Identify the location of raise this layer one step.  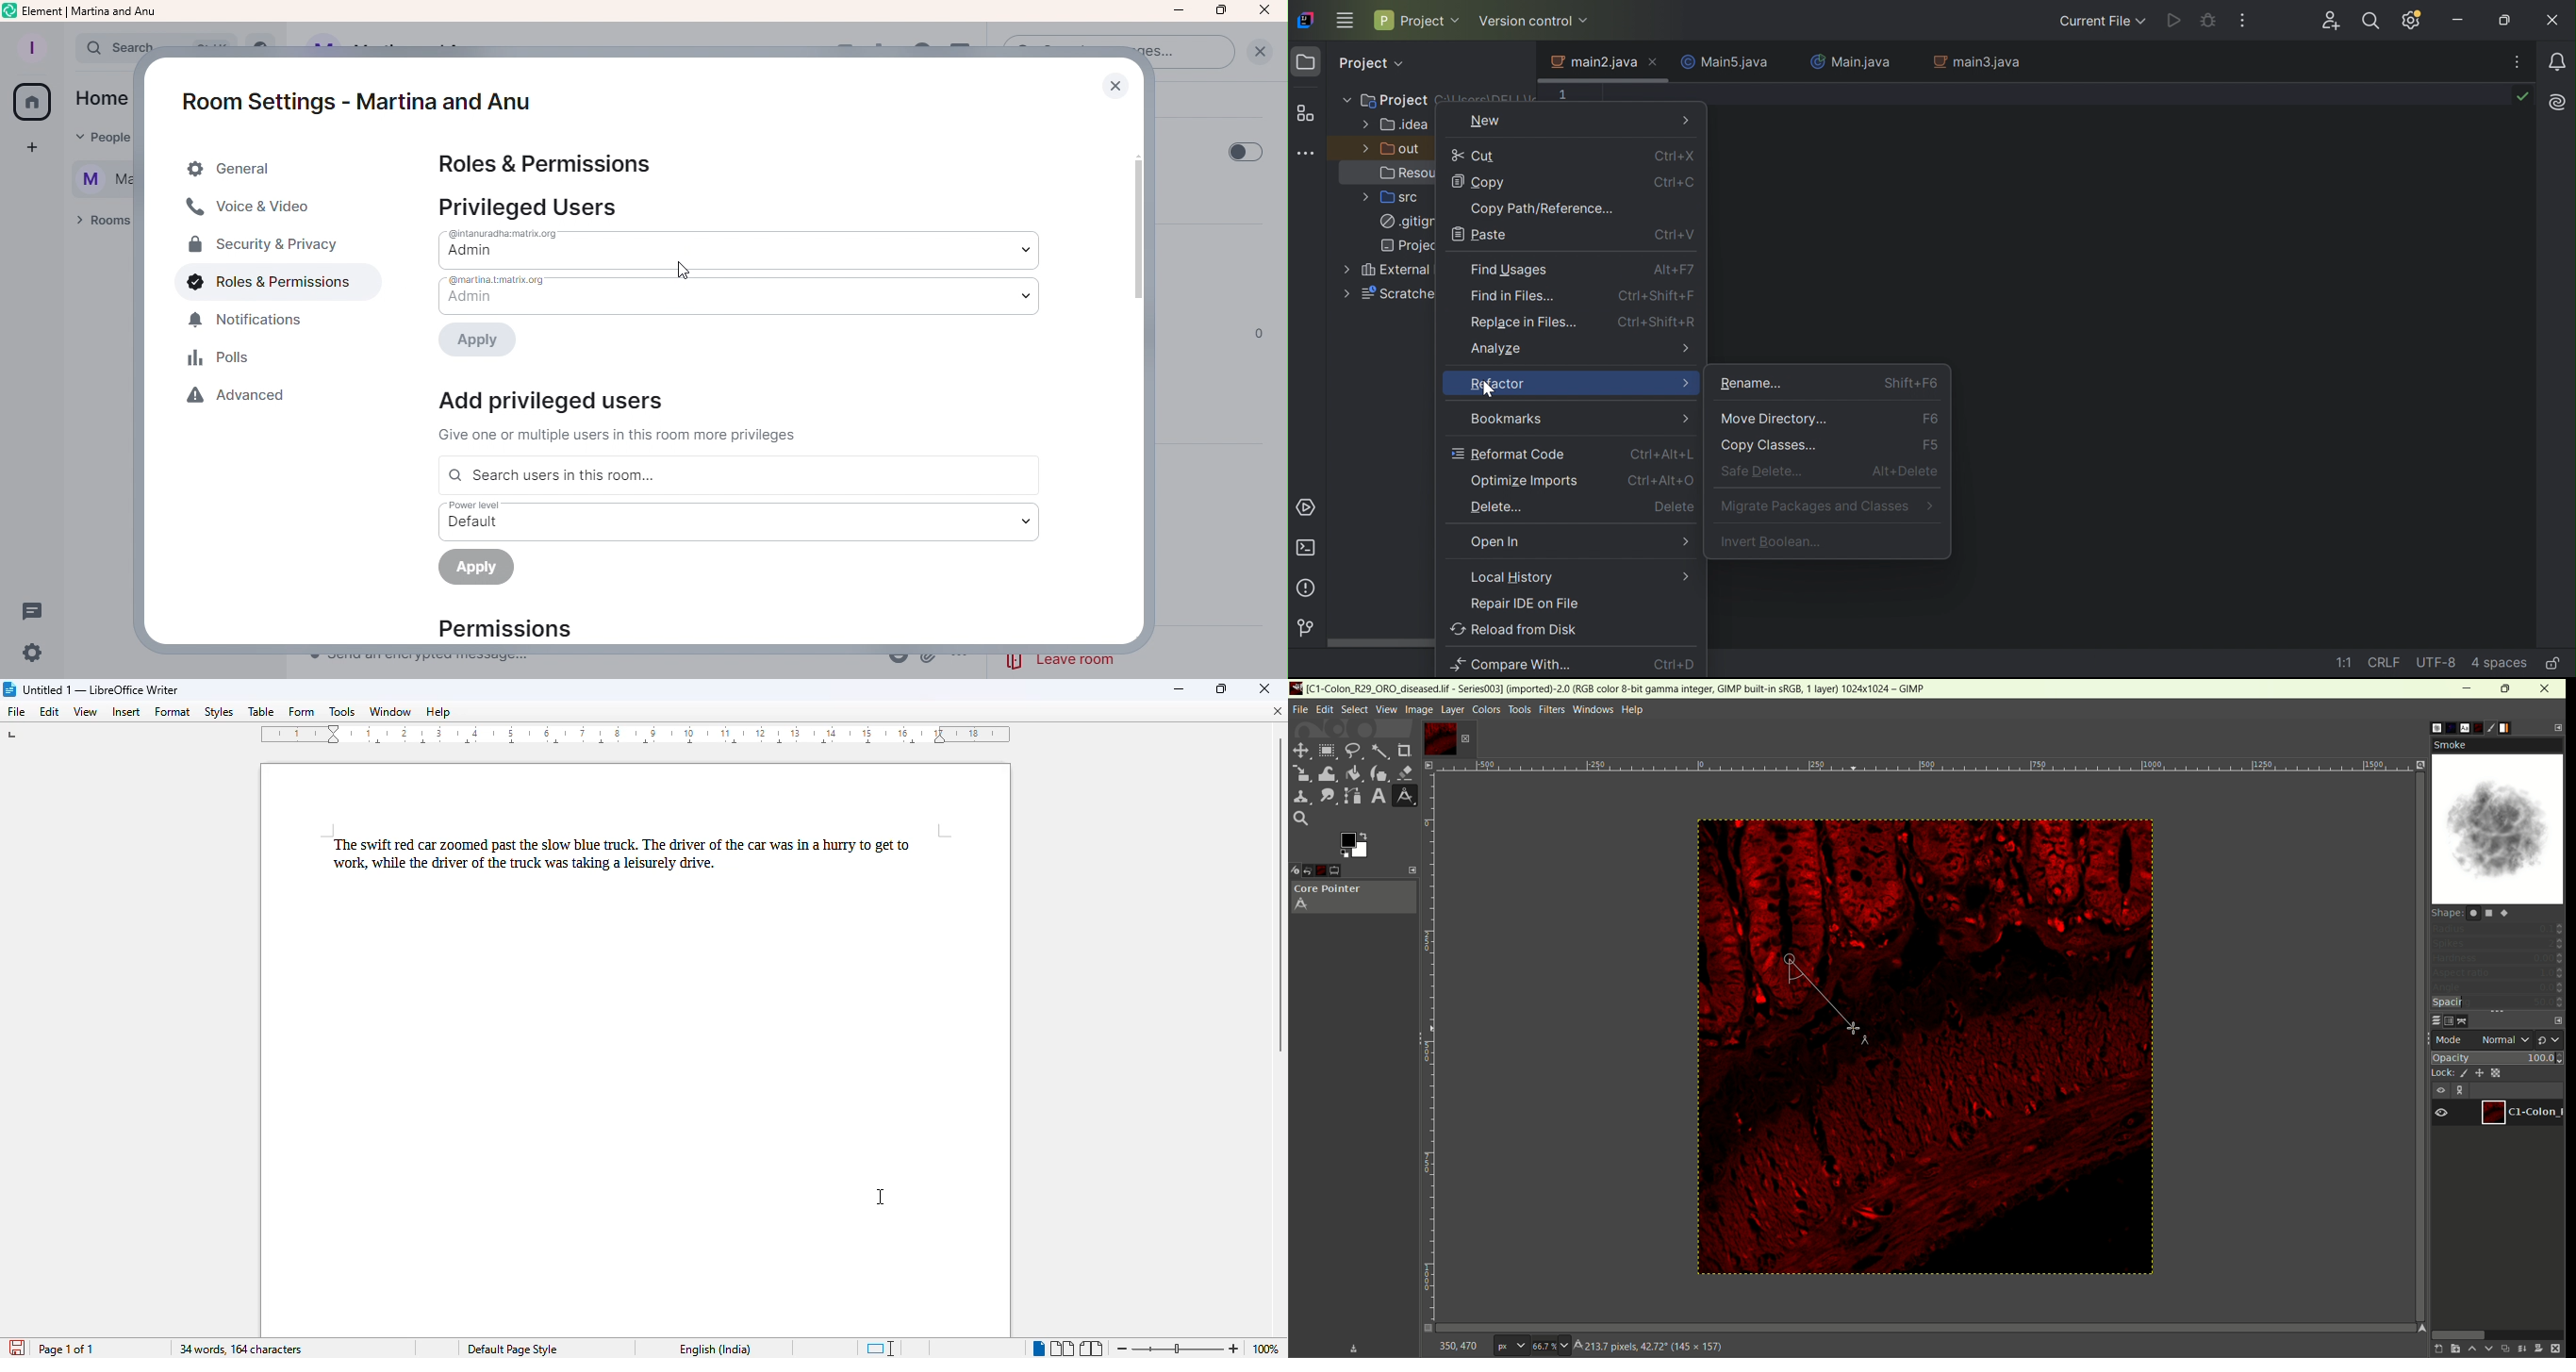
(2471, 1349).